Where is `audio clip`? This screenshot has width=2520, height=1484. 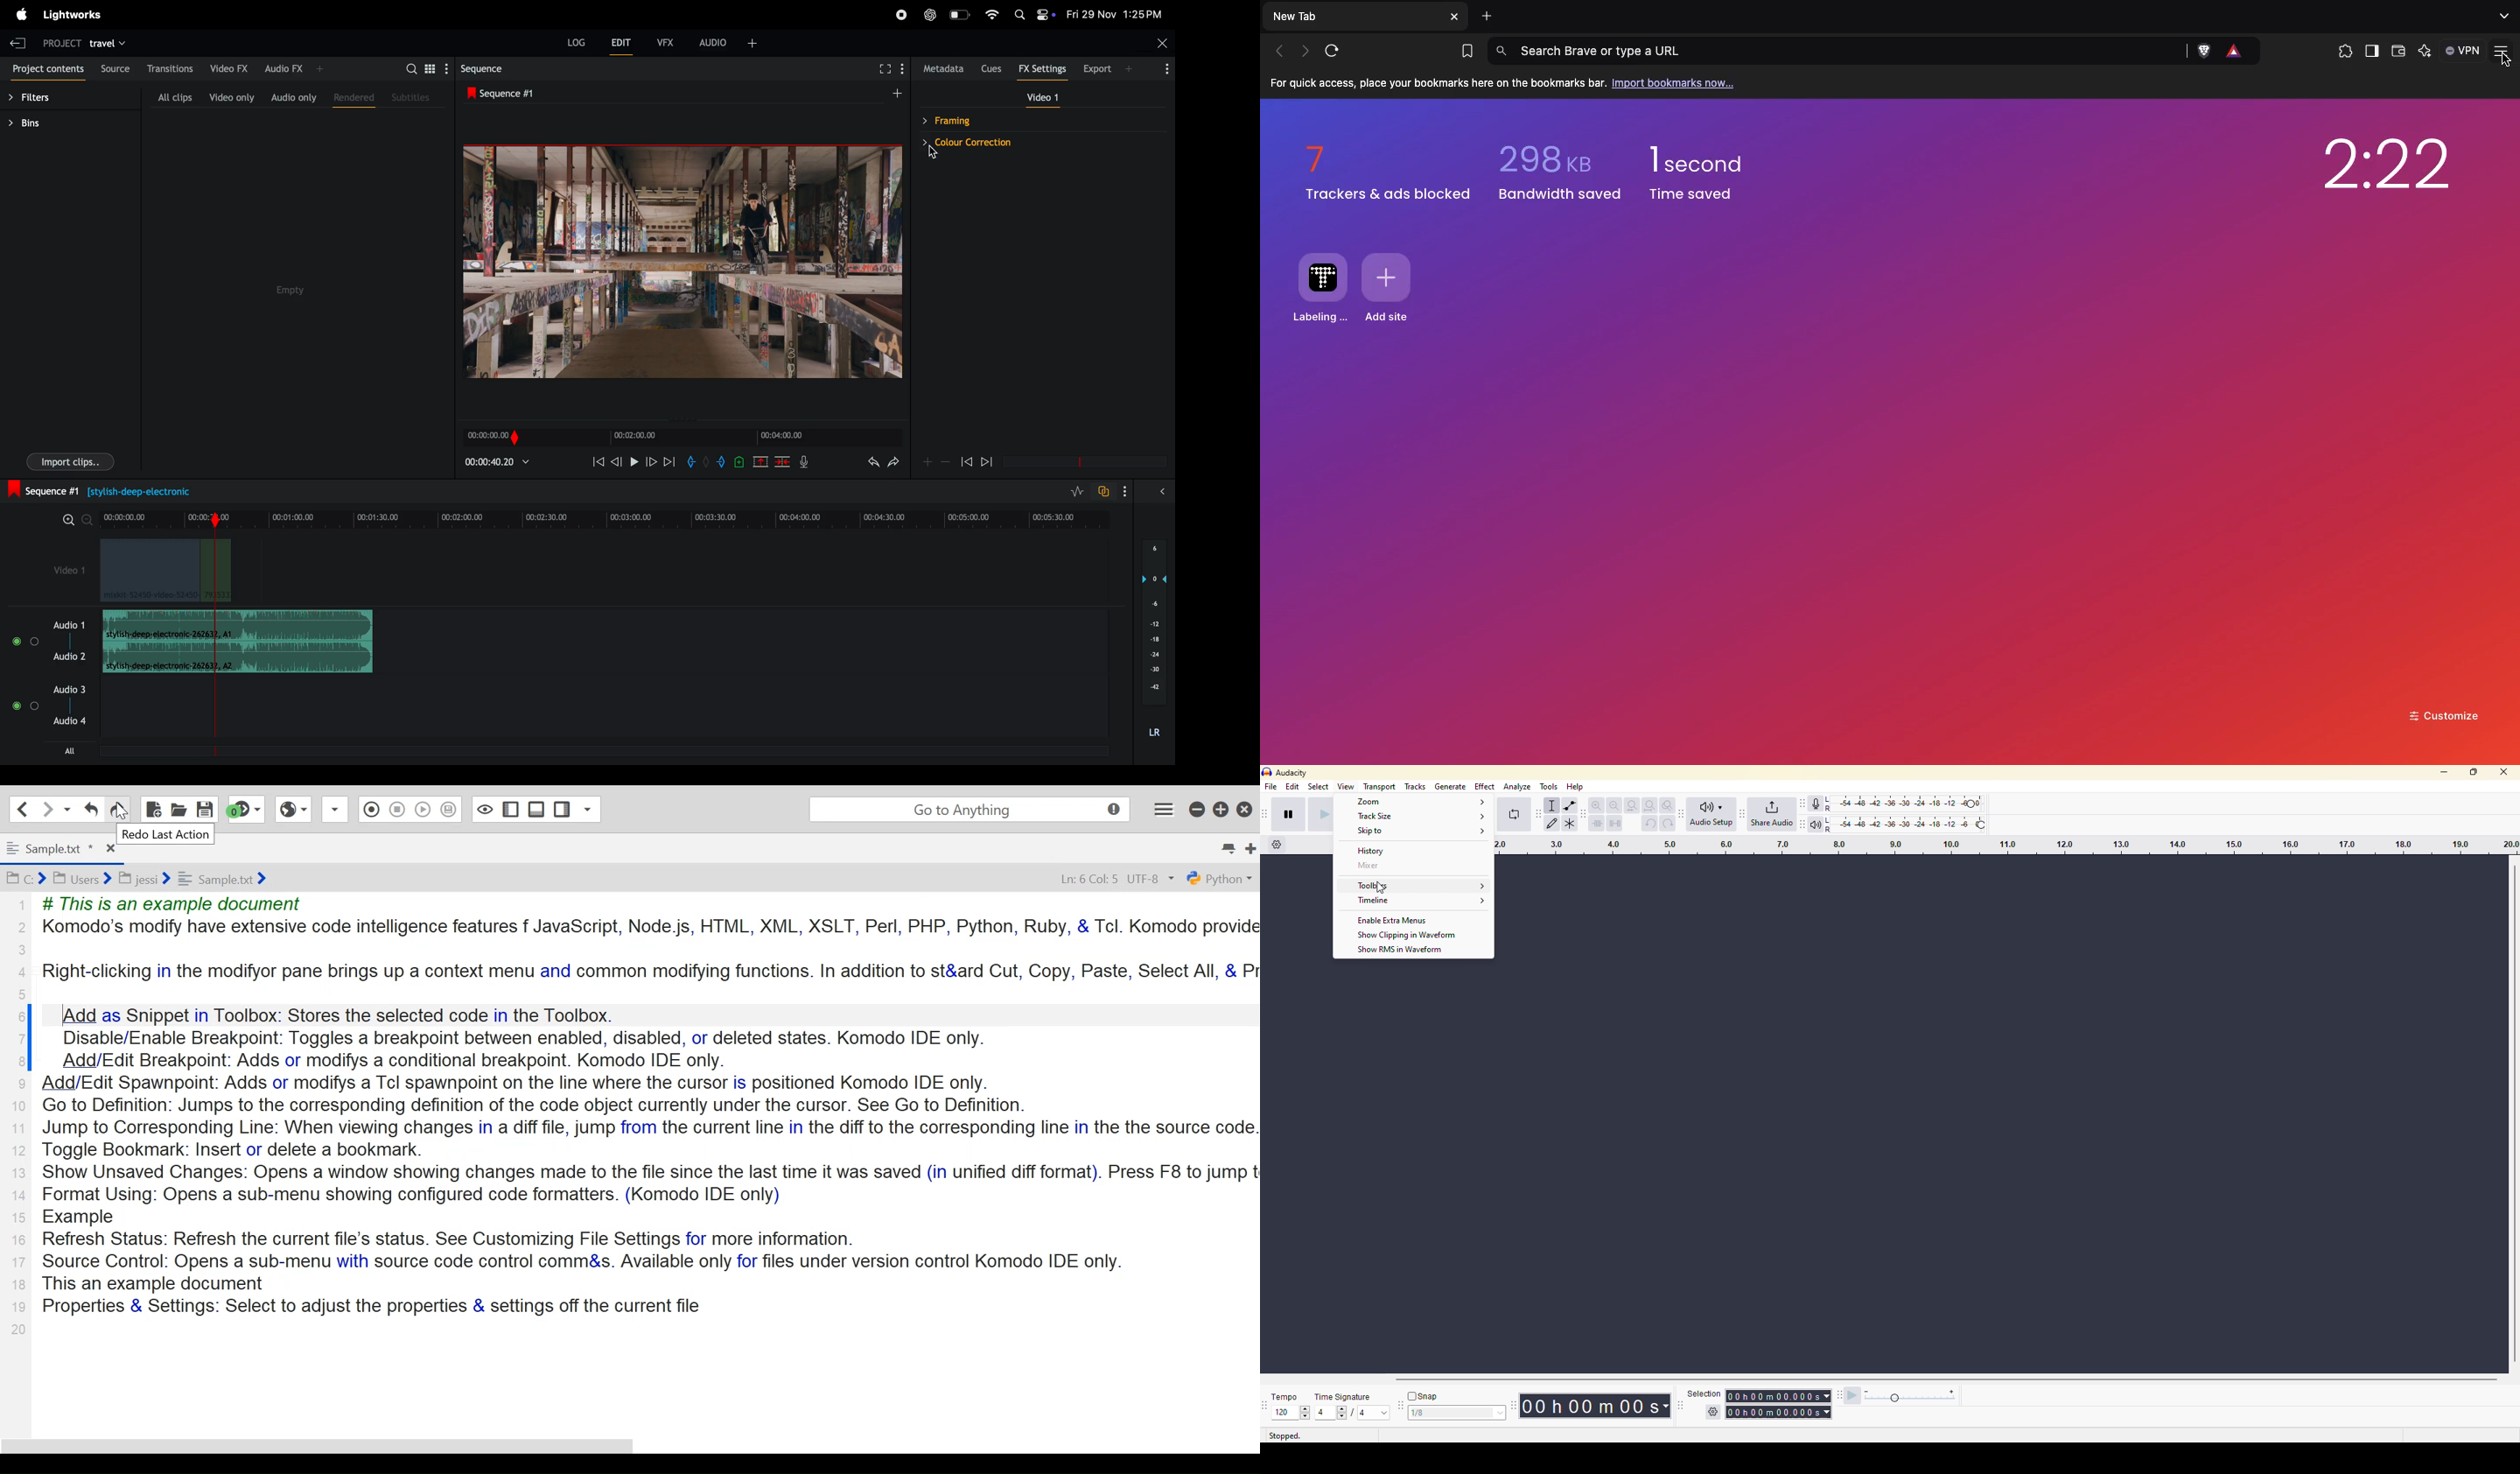 audio clip is located at coordinates (238, 625).